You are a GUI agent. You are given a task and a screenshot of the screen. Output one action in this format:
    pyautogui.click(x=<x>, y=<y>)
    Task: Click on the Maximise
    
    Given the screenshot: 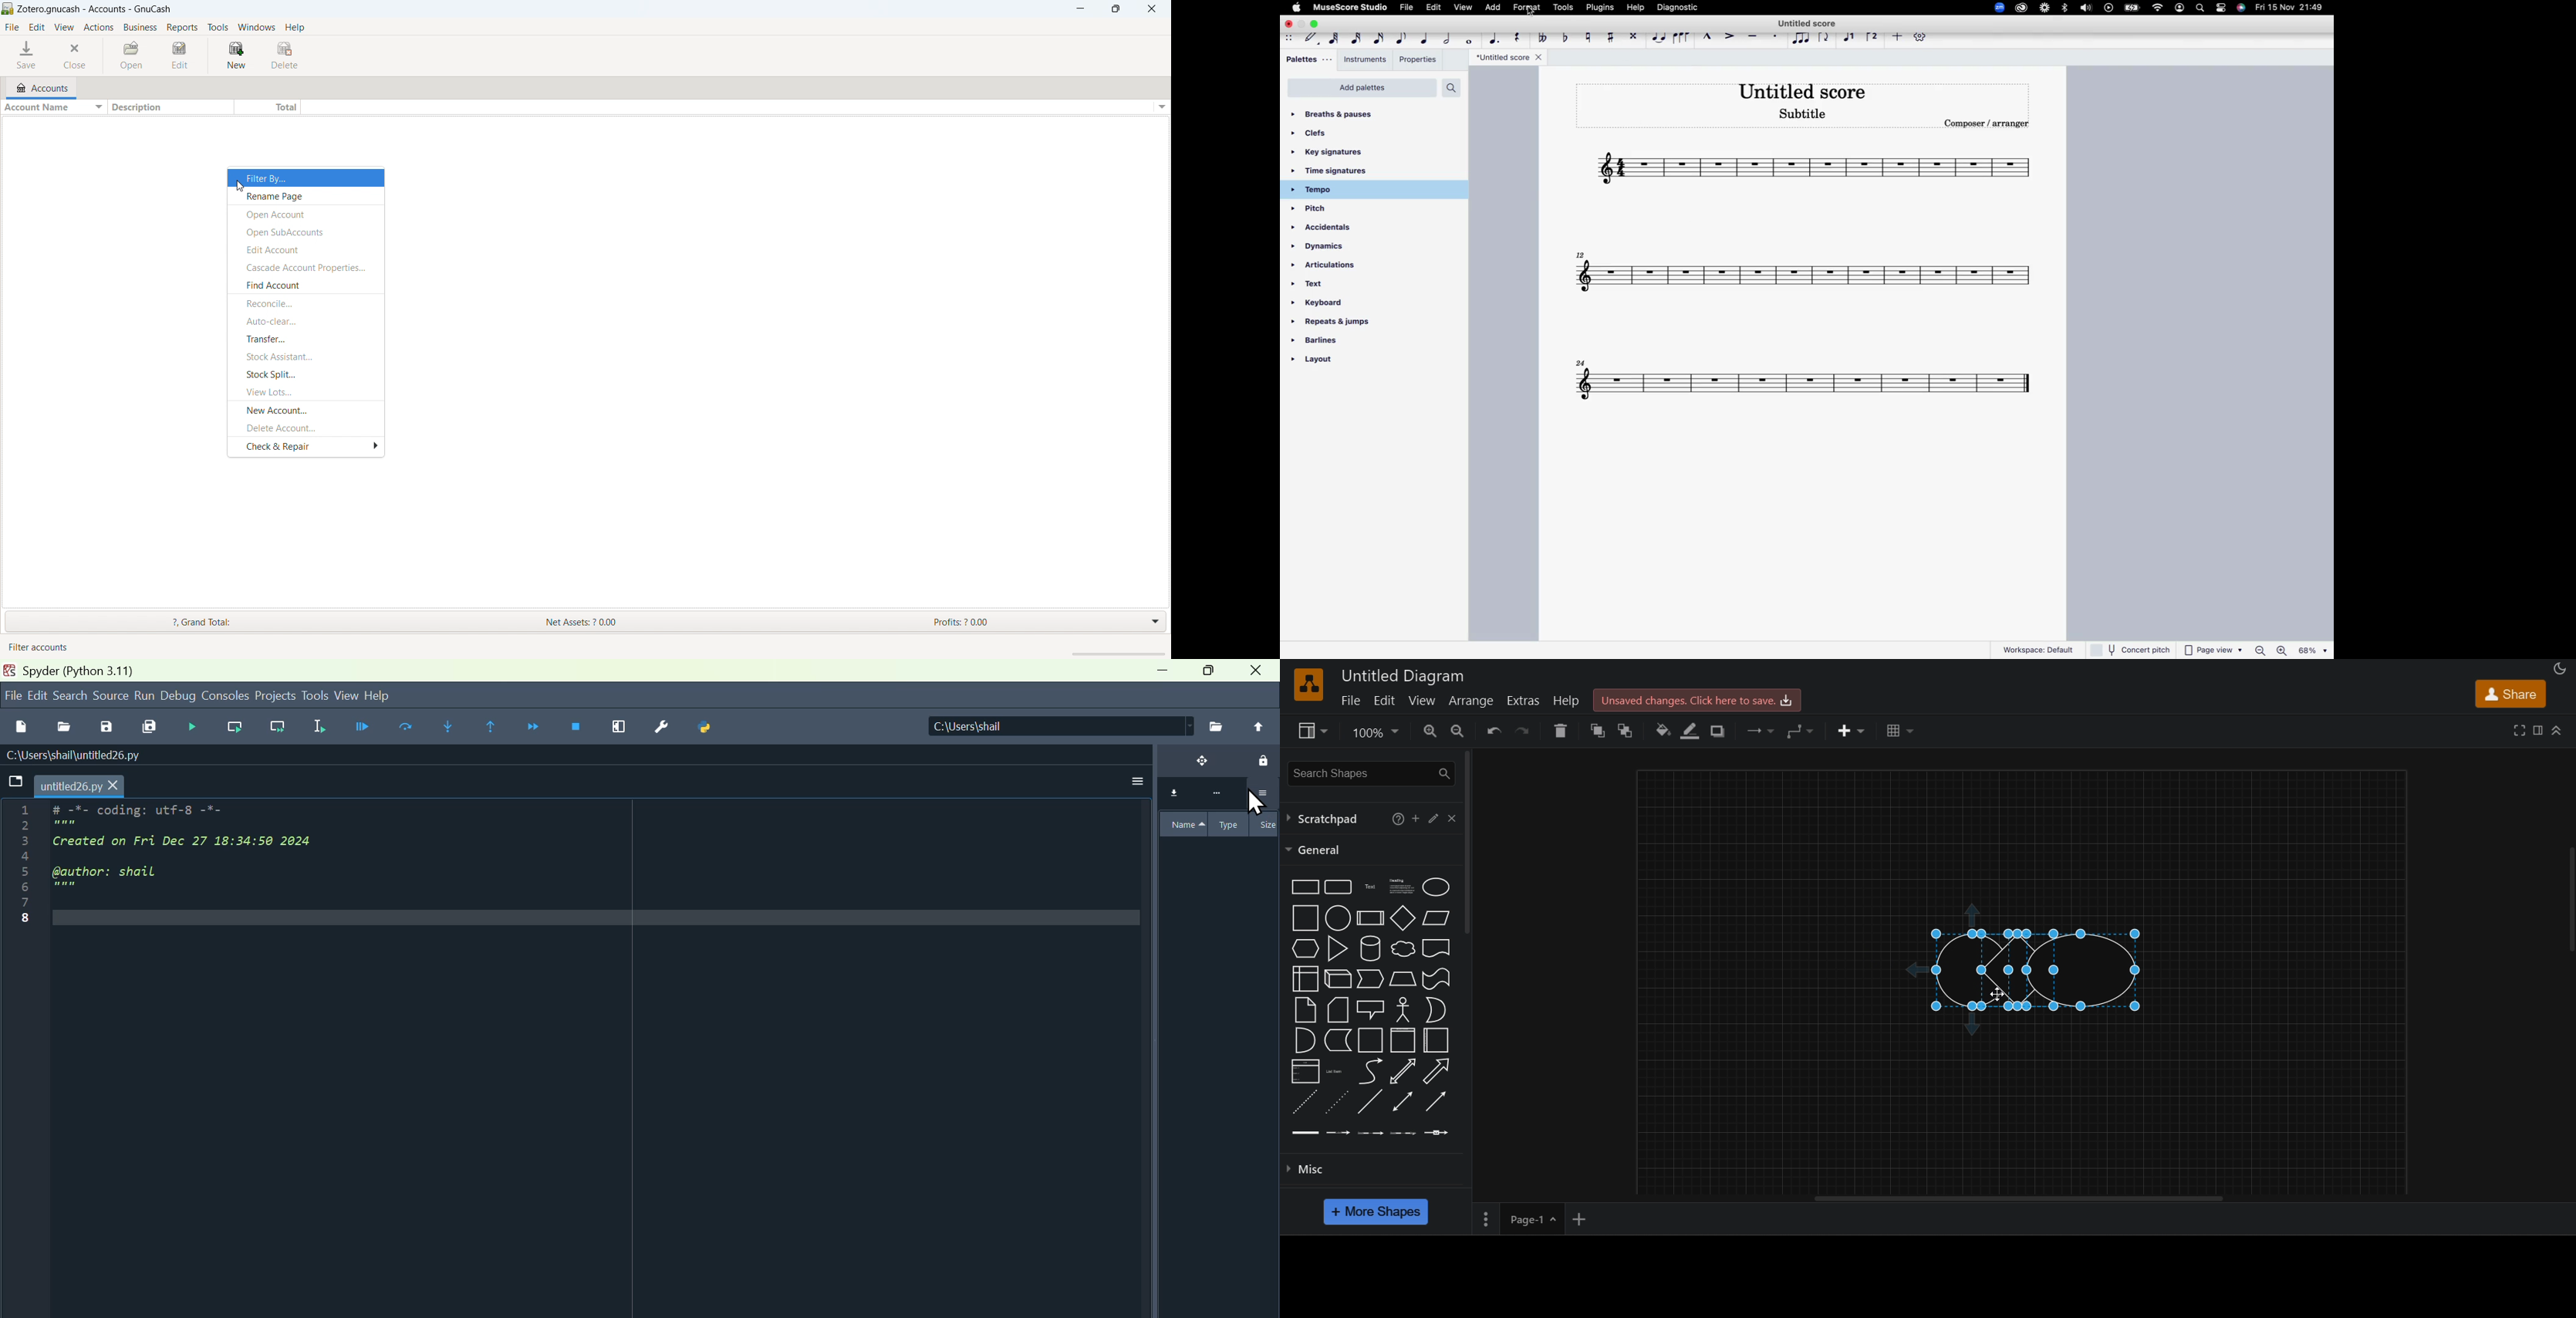 What is the action you would take?
    pyautogui.click(x=1210, y=674)
    